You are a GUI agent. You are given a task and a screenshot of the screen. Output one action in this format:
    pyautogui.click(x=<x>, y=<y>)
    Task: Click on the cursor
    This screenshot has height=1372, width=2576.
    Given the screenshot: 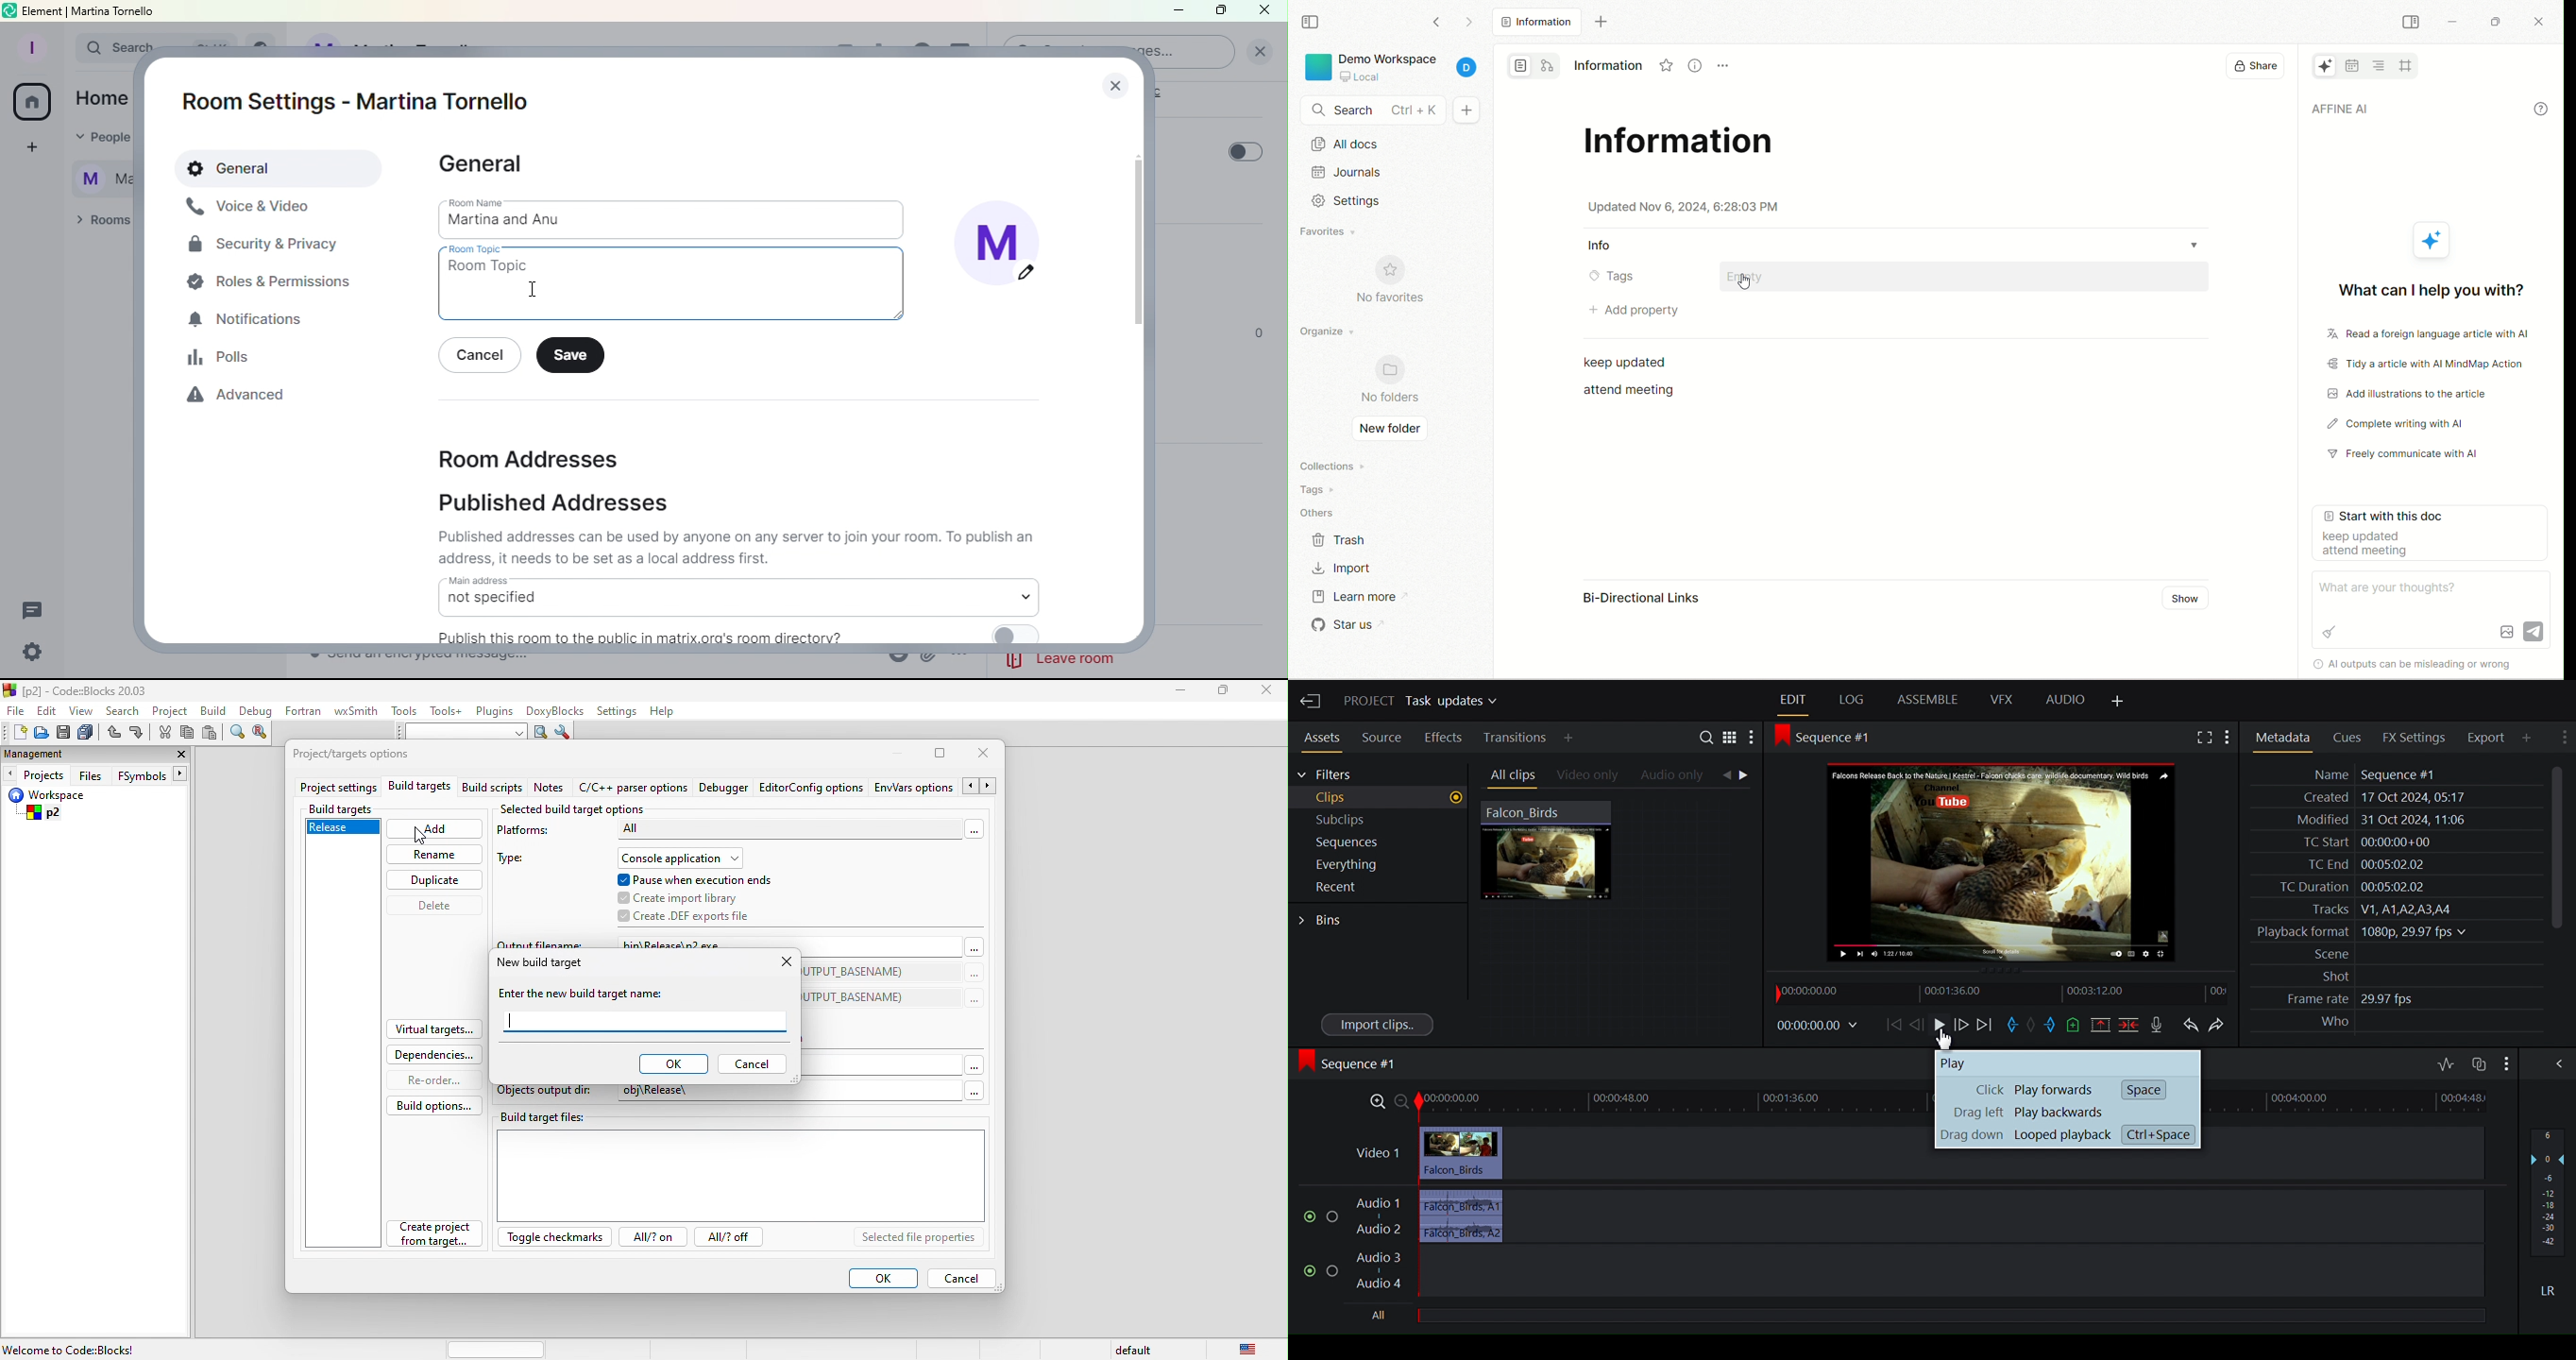 What is the action you would take?
    pyautogui.click(x=537, y=291)
    